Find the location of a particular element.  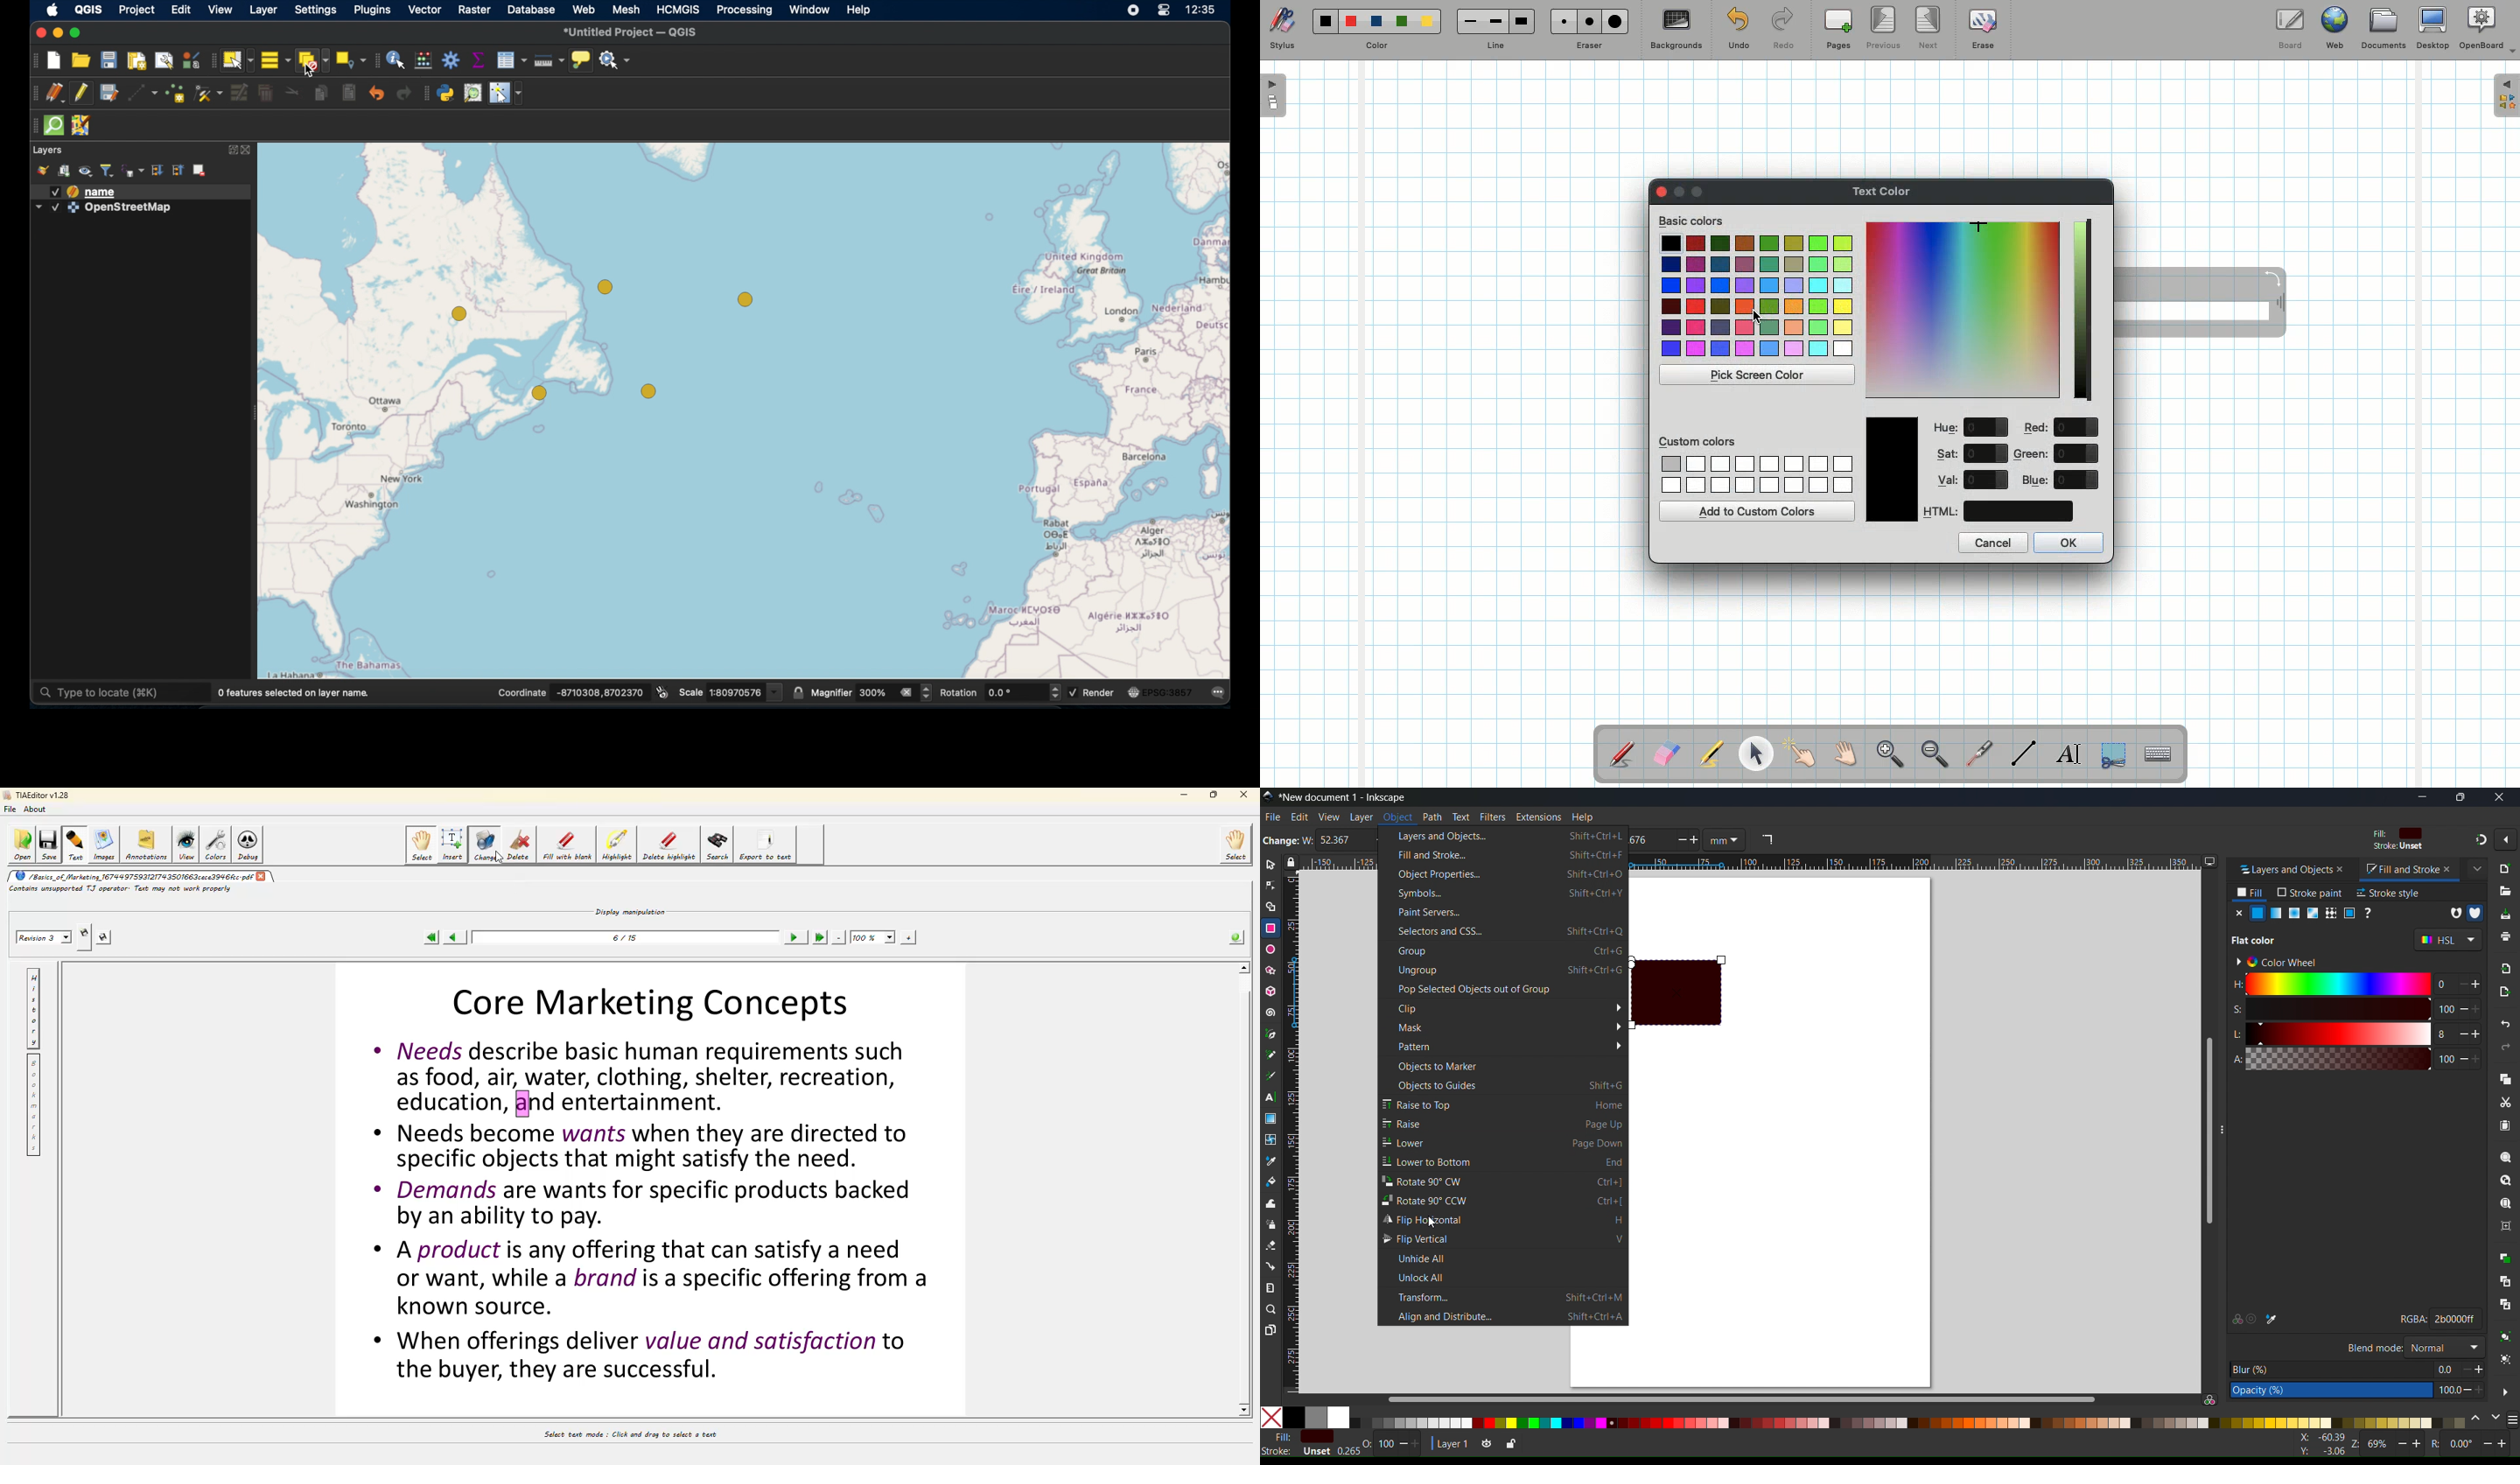

cursor is located at coordinates (311, 71).